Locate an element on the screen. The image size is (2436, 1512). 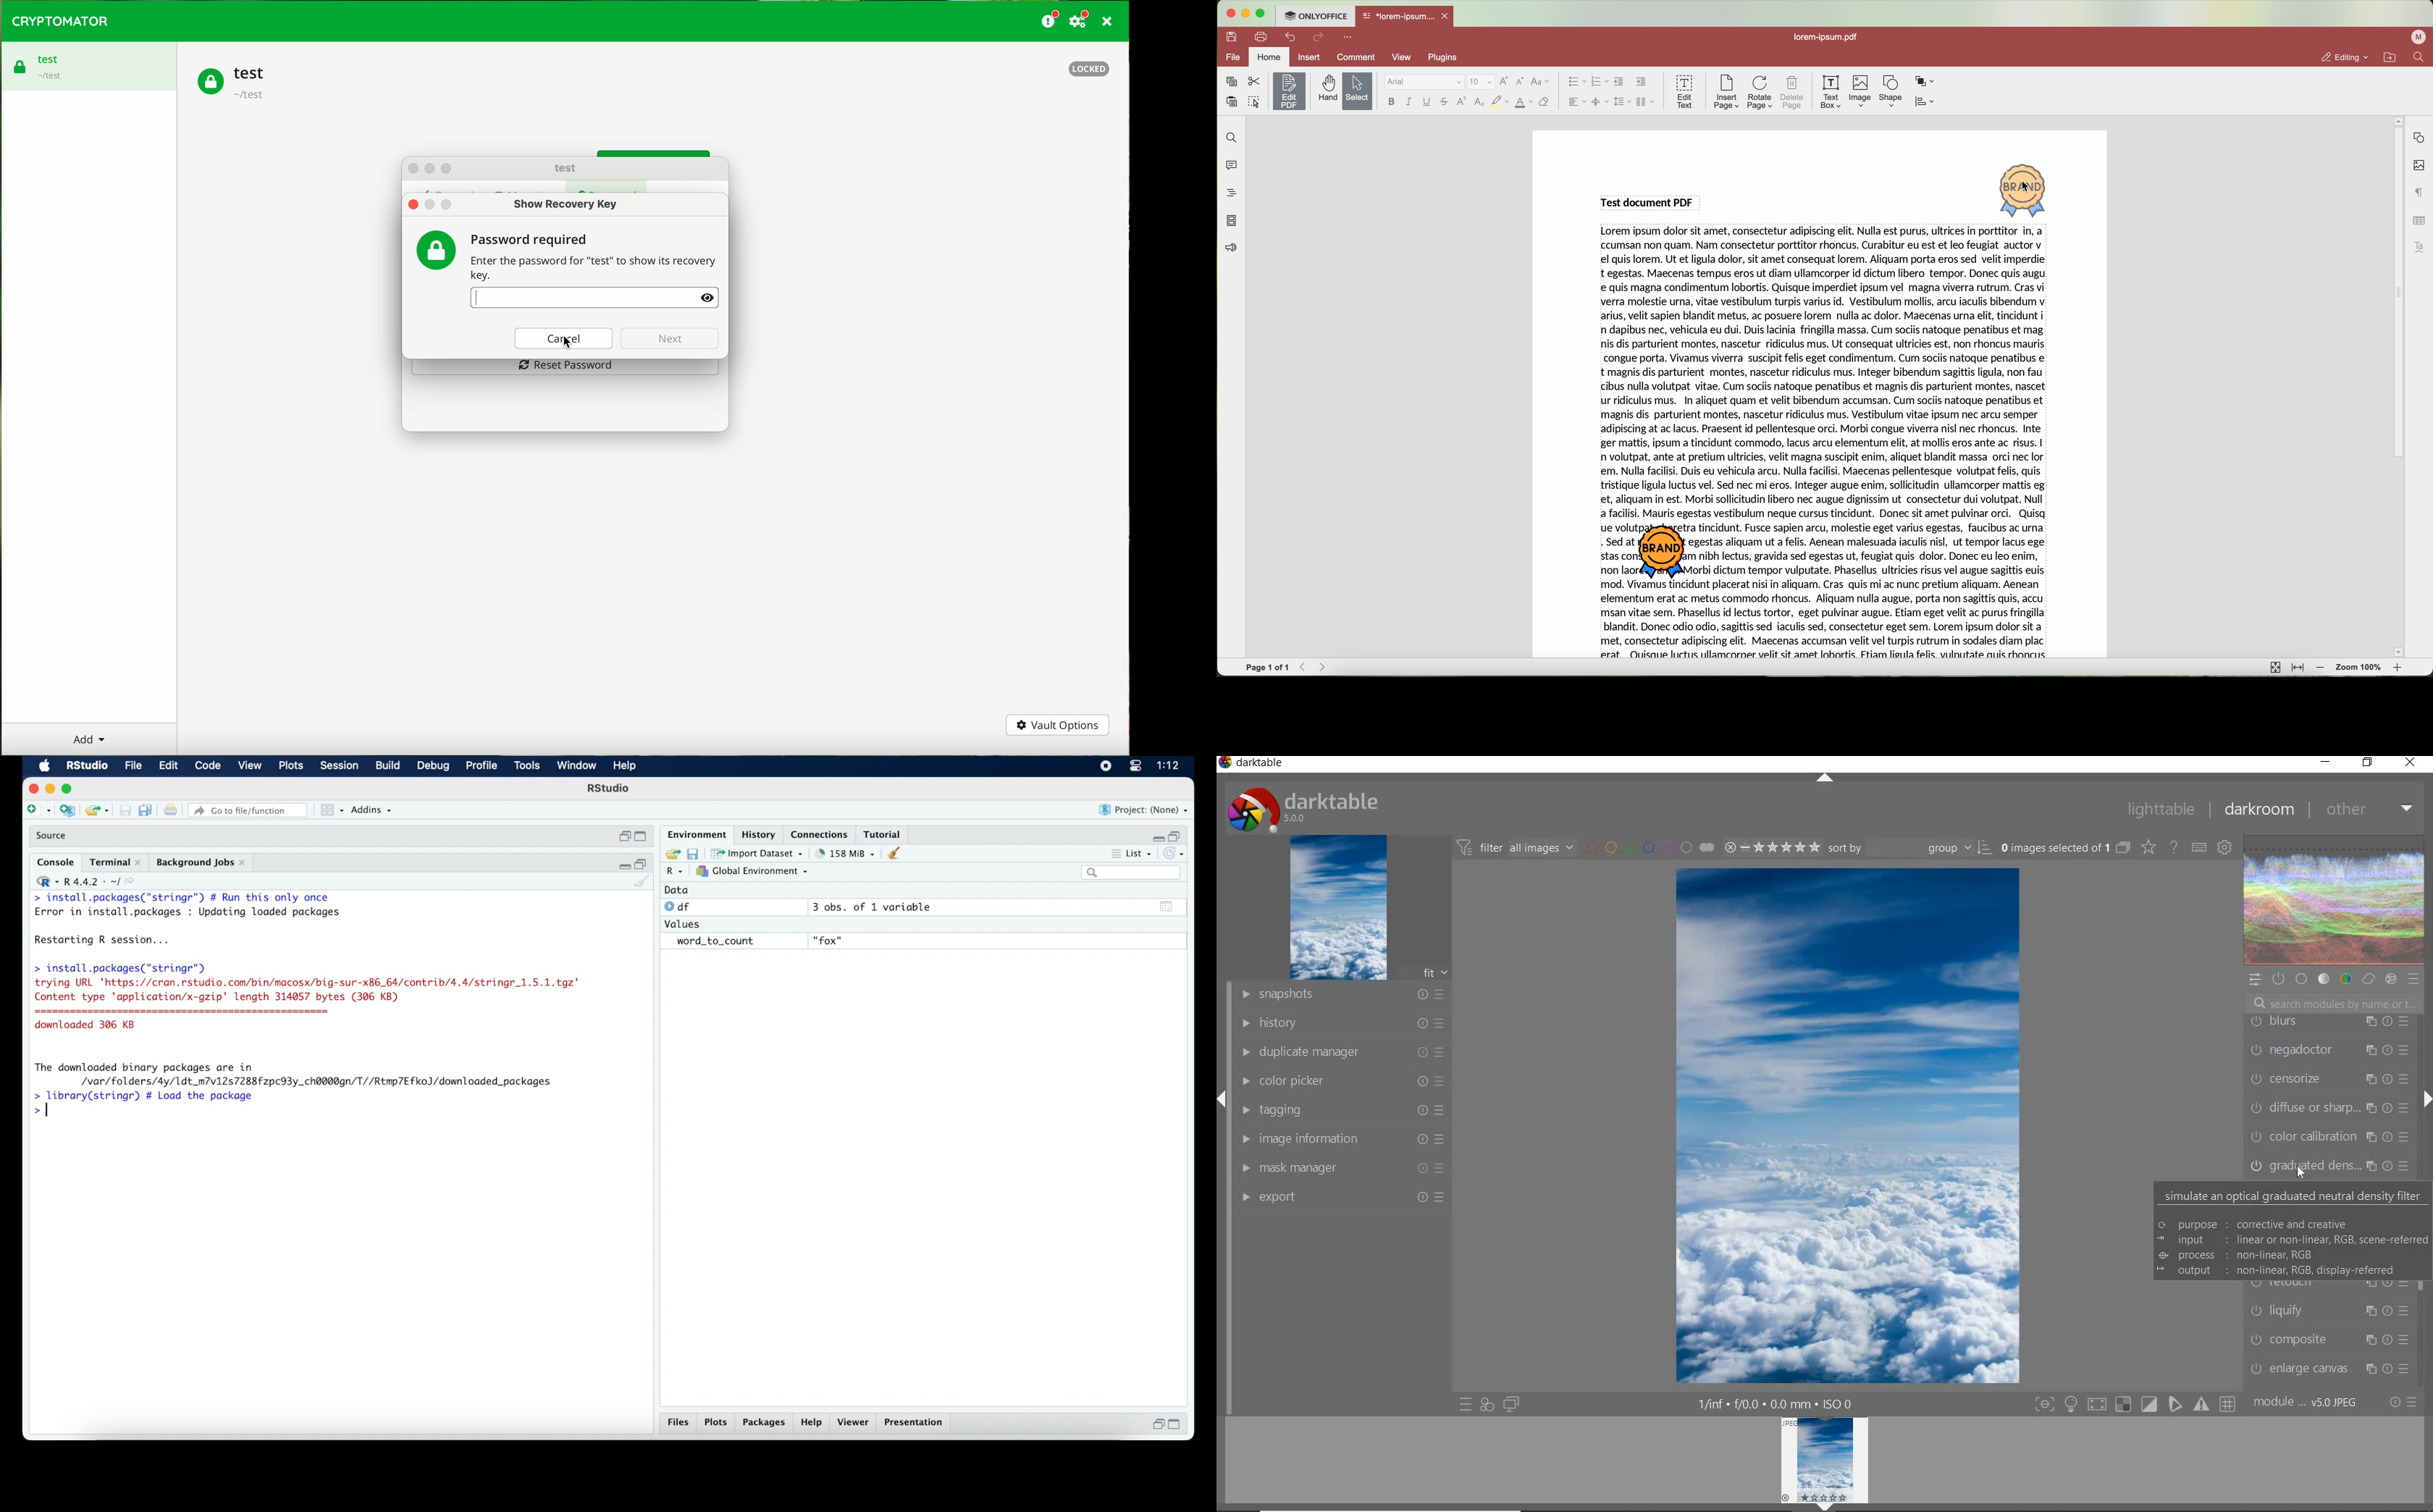
Blur is located at coordinates (2330, 1022).